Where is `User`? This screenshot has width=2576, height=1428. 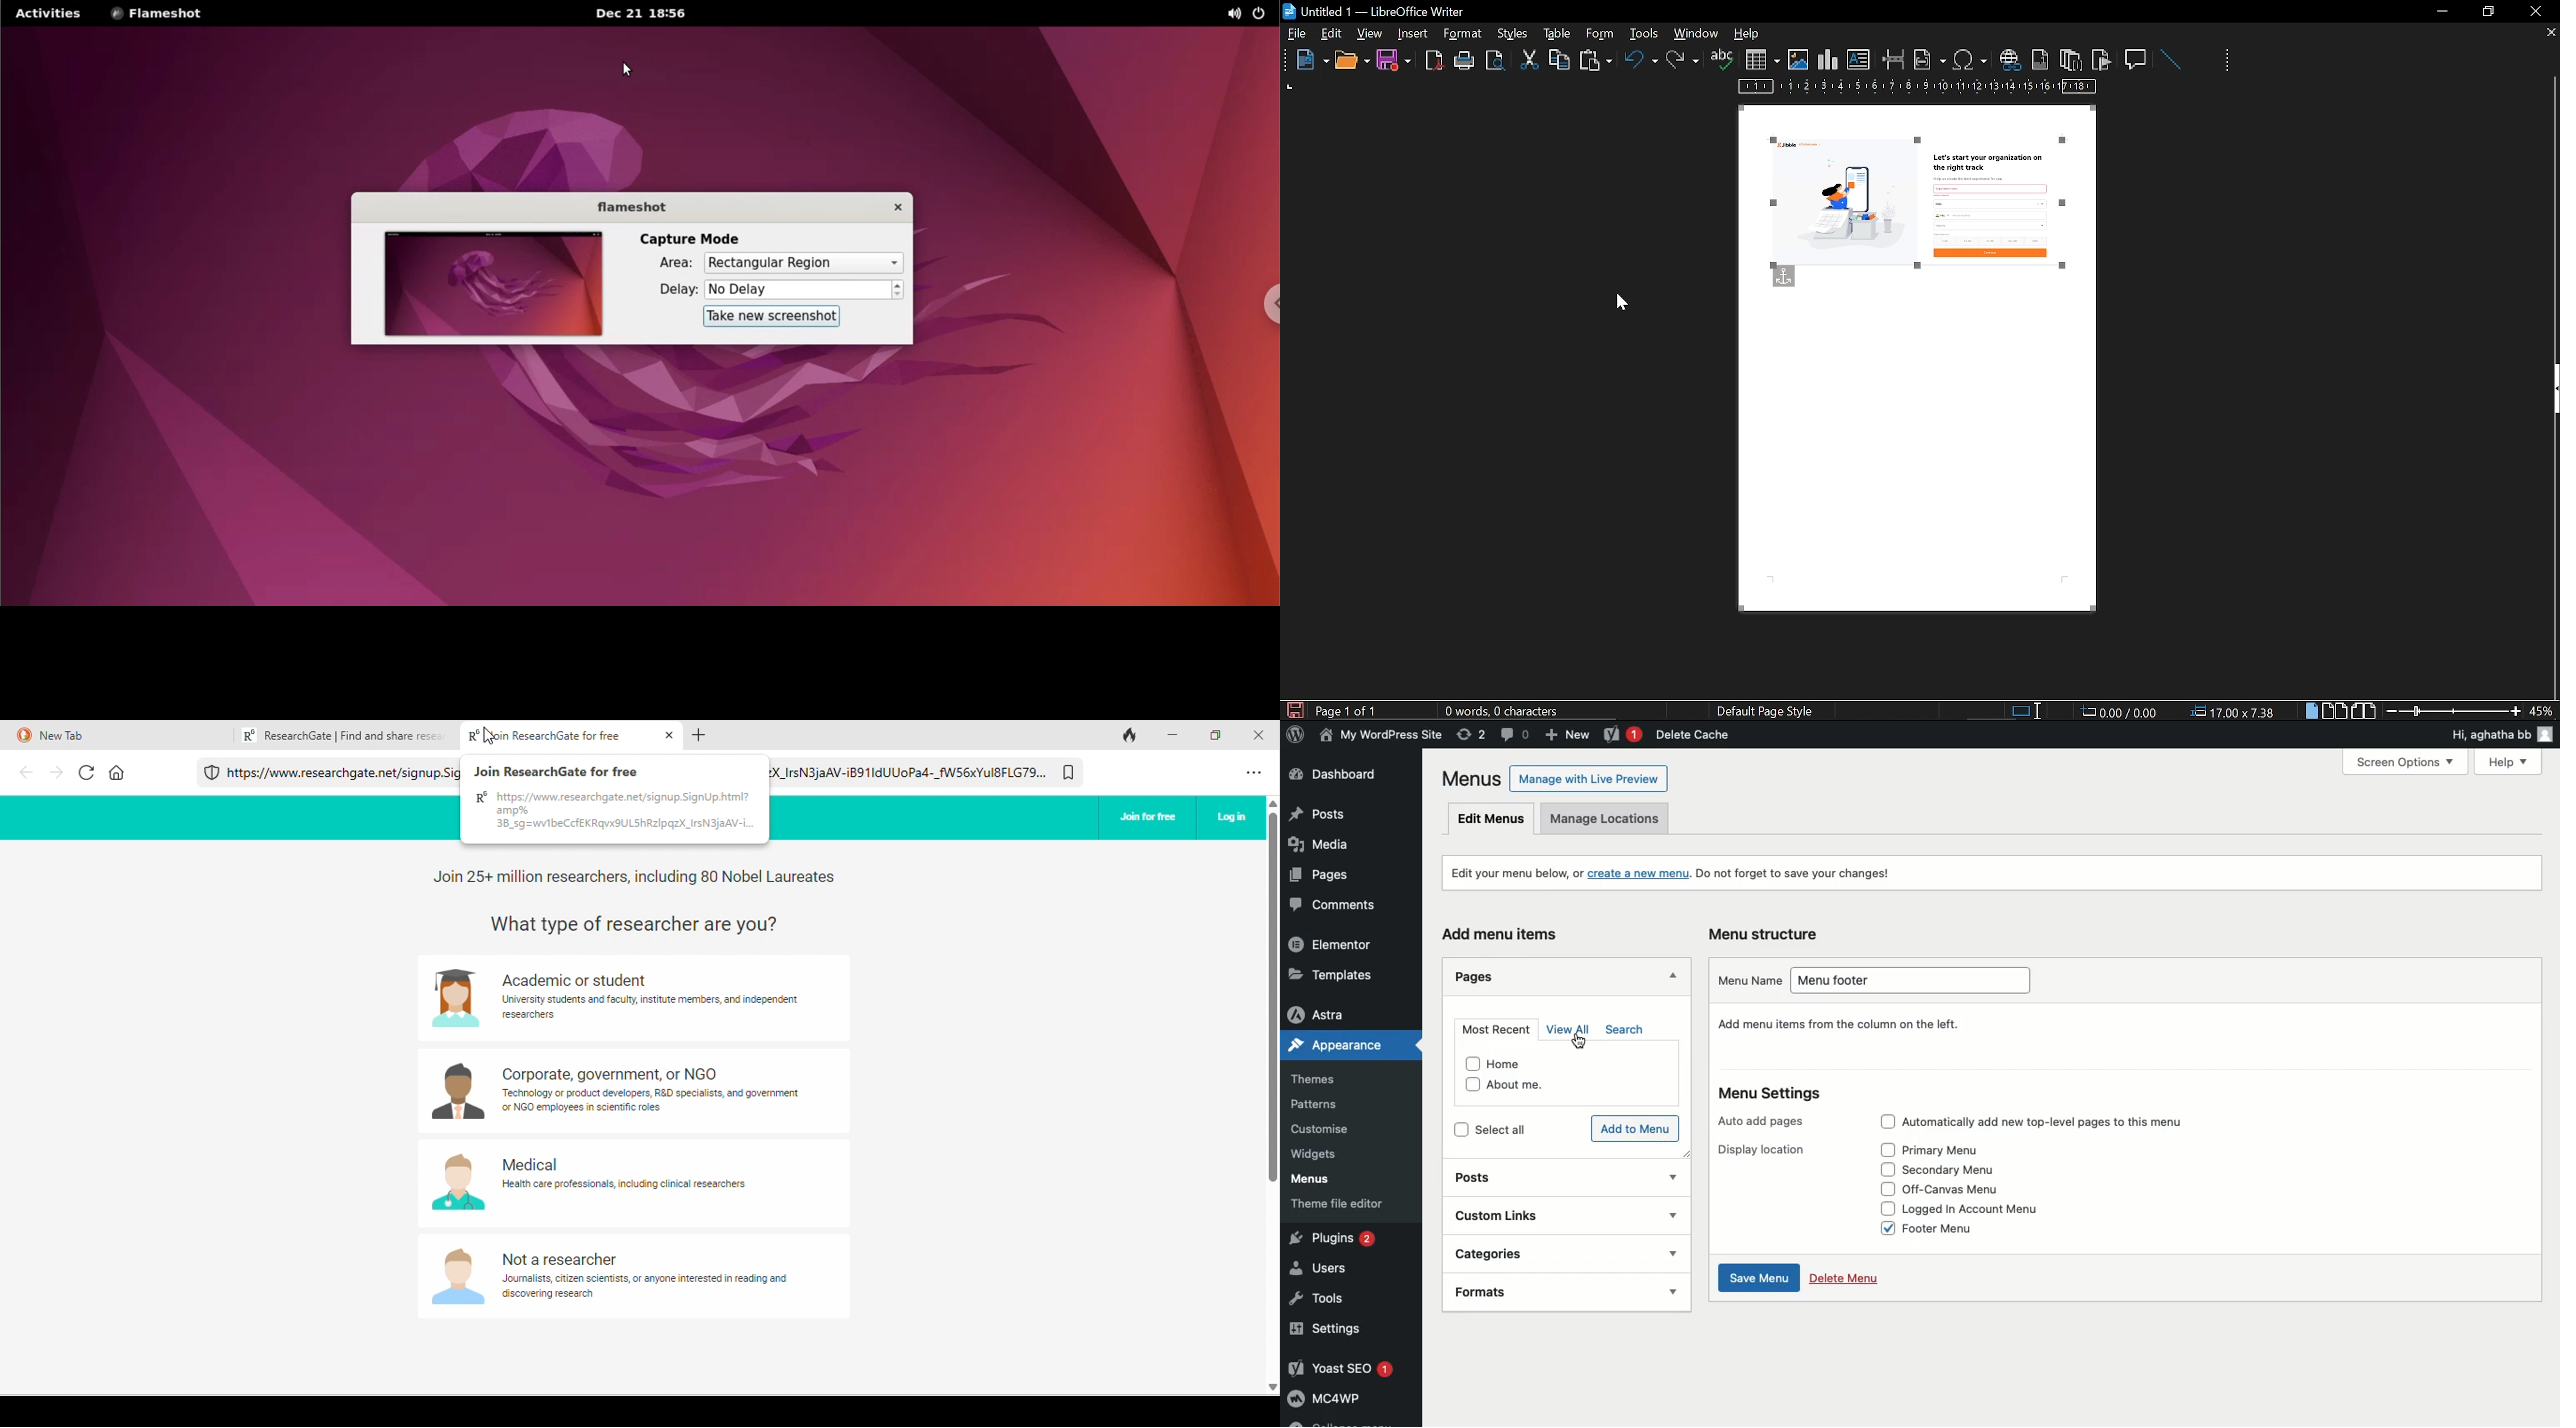 User is located at coordinates (1381, 736).